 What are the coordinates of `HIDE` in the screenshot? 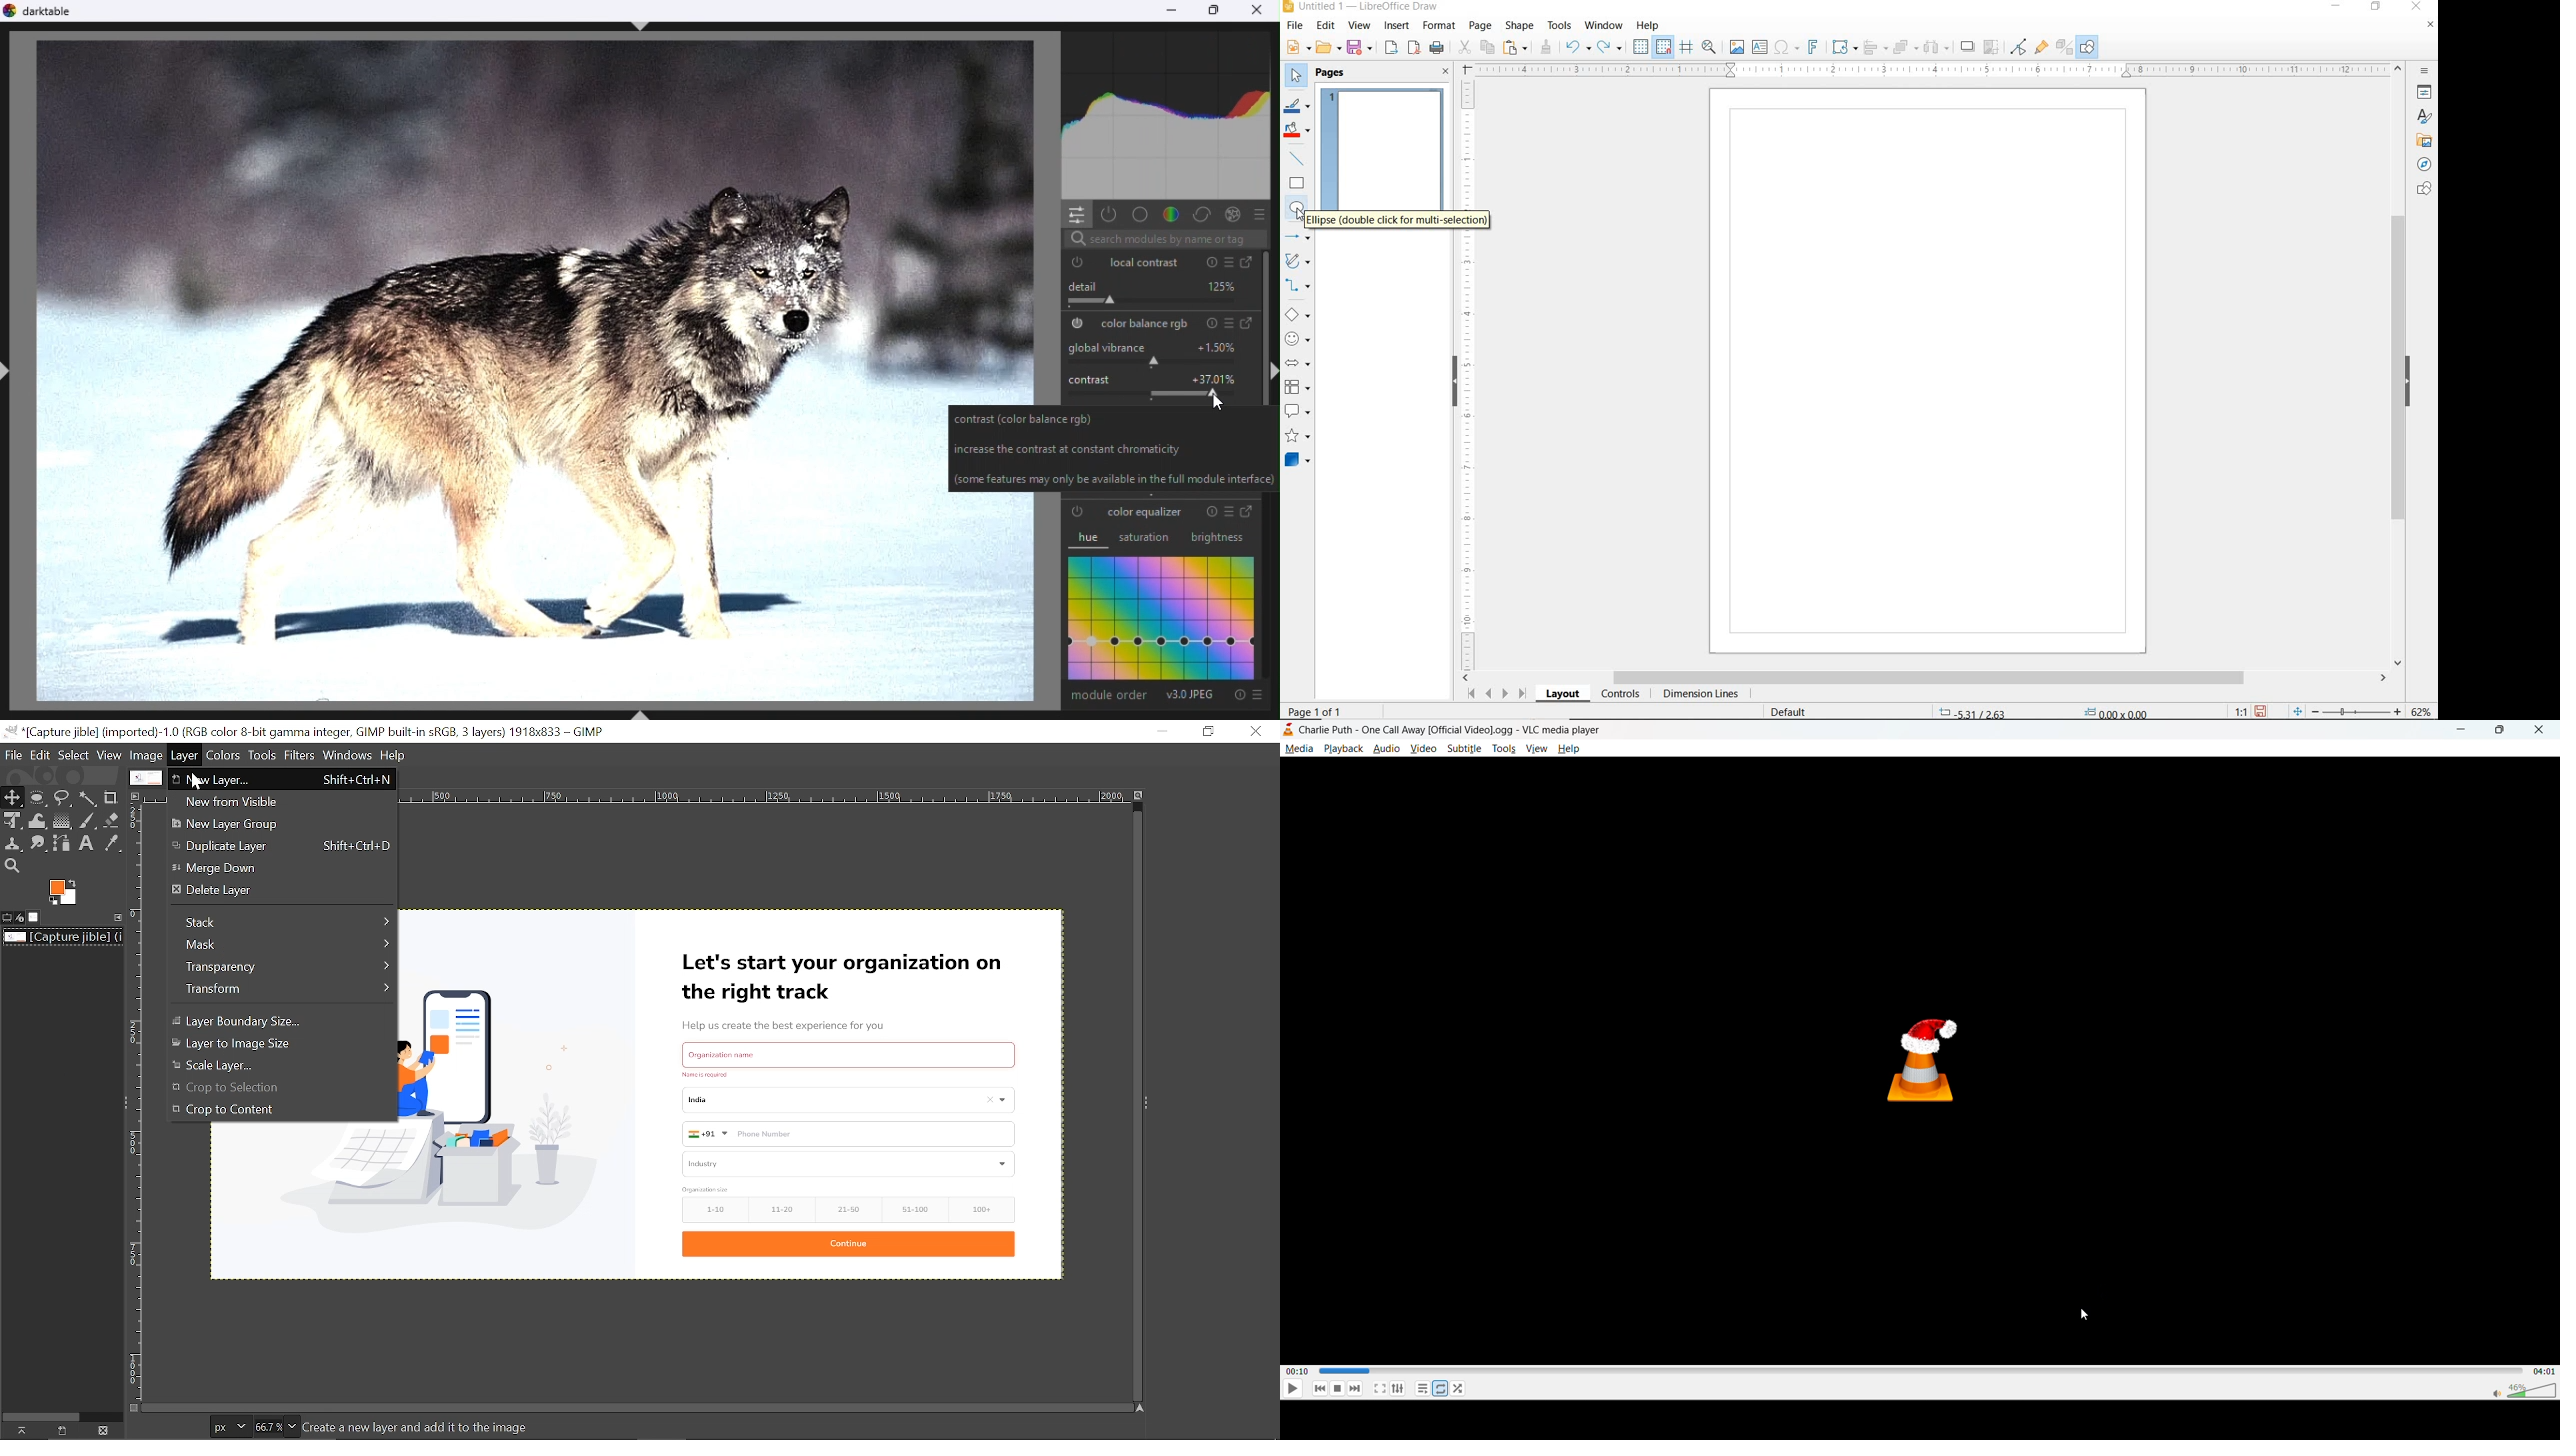 It's located at (1452, 379).